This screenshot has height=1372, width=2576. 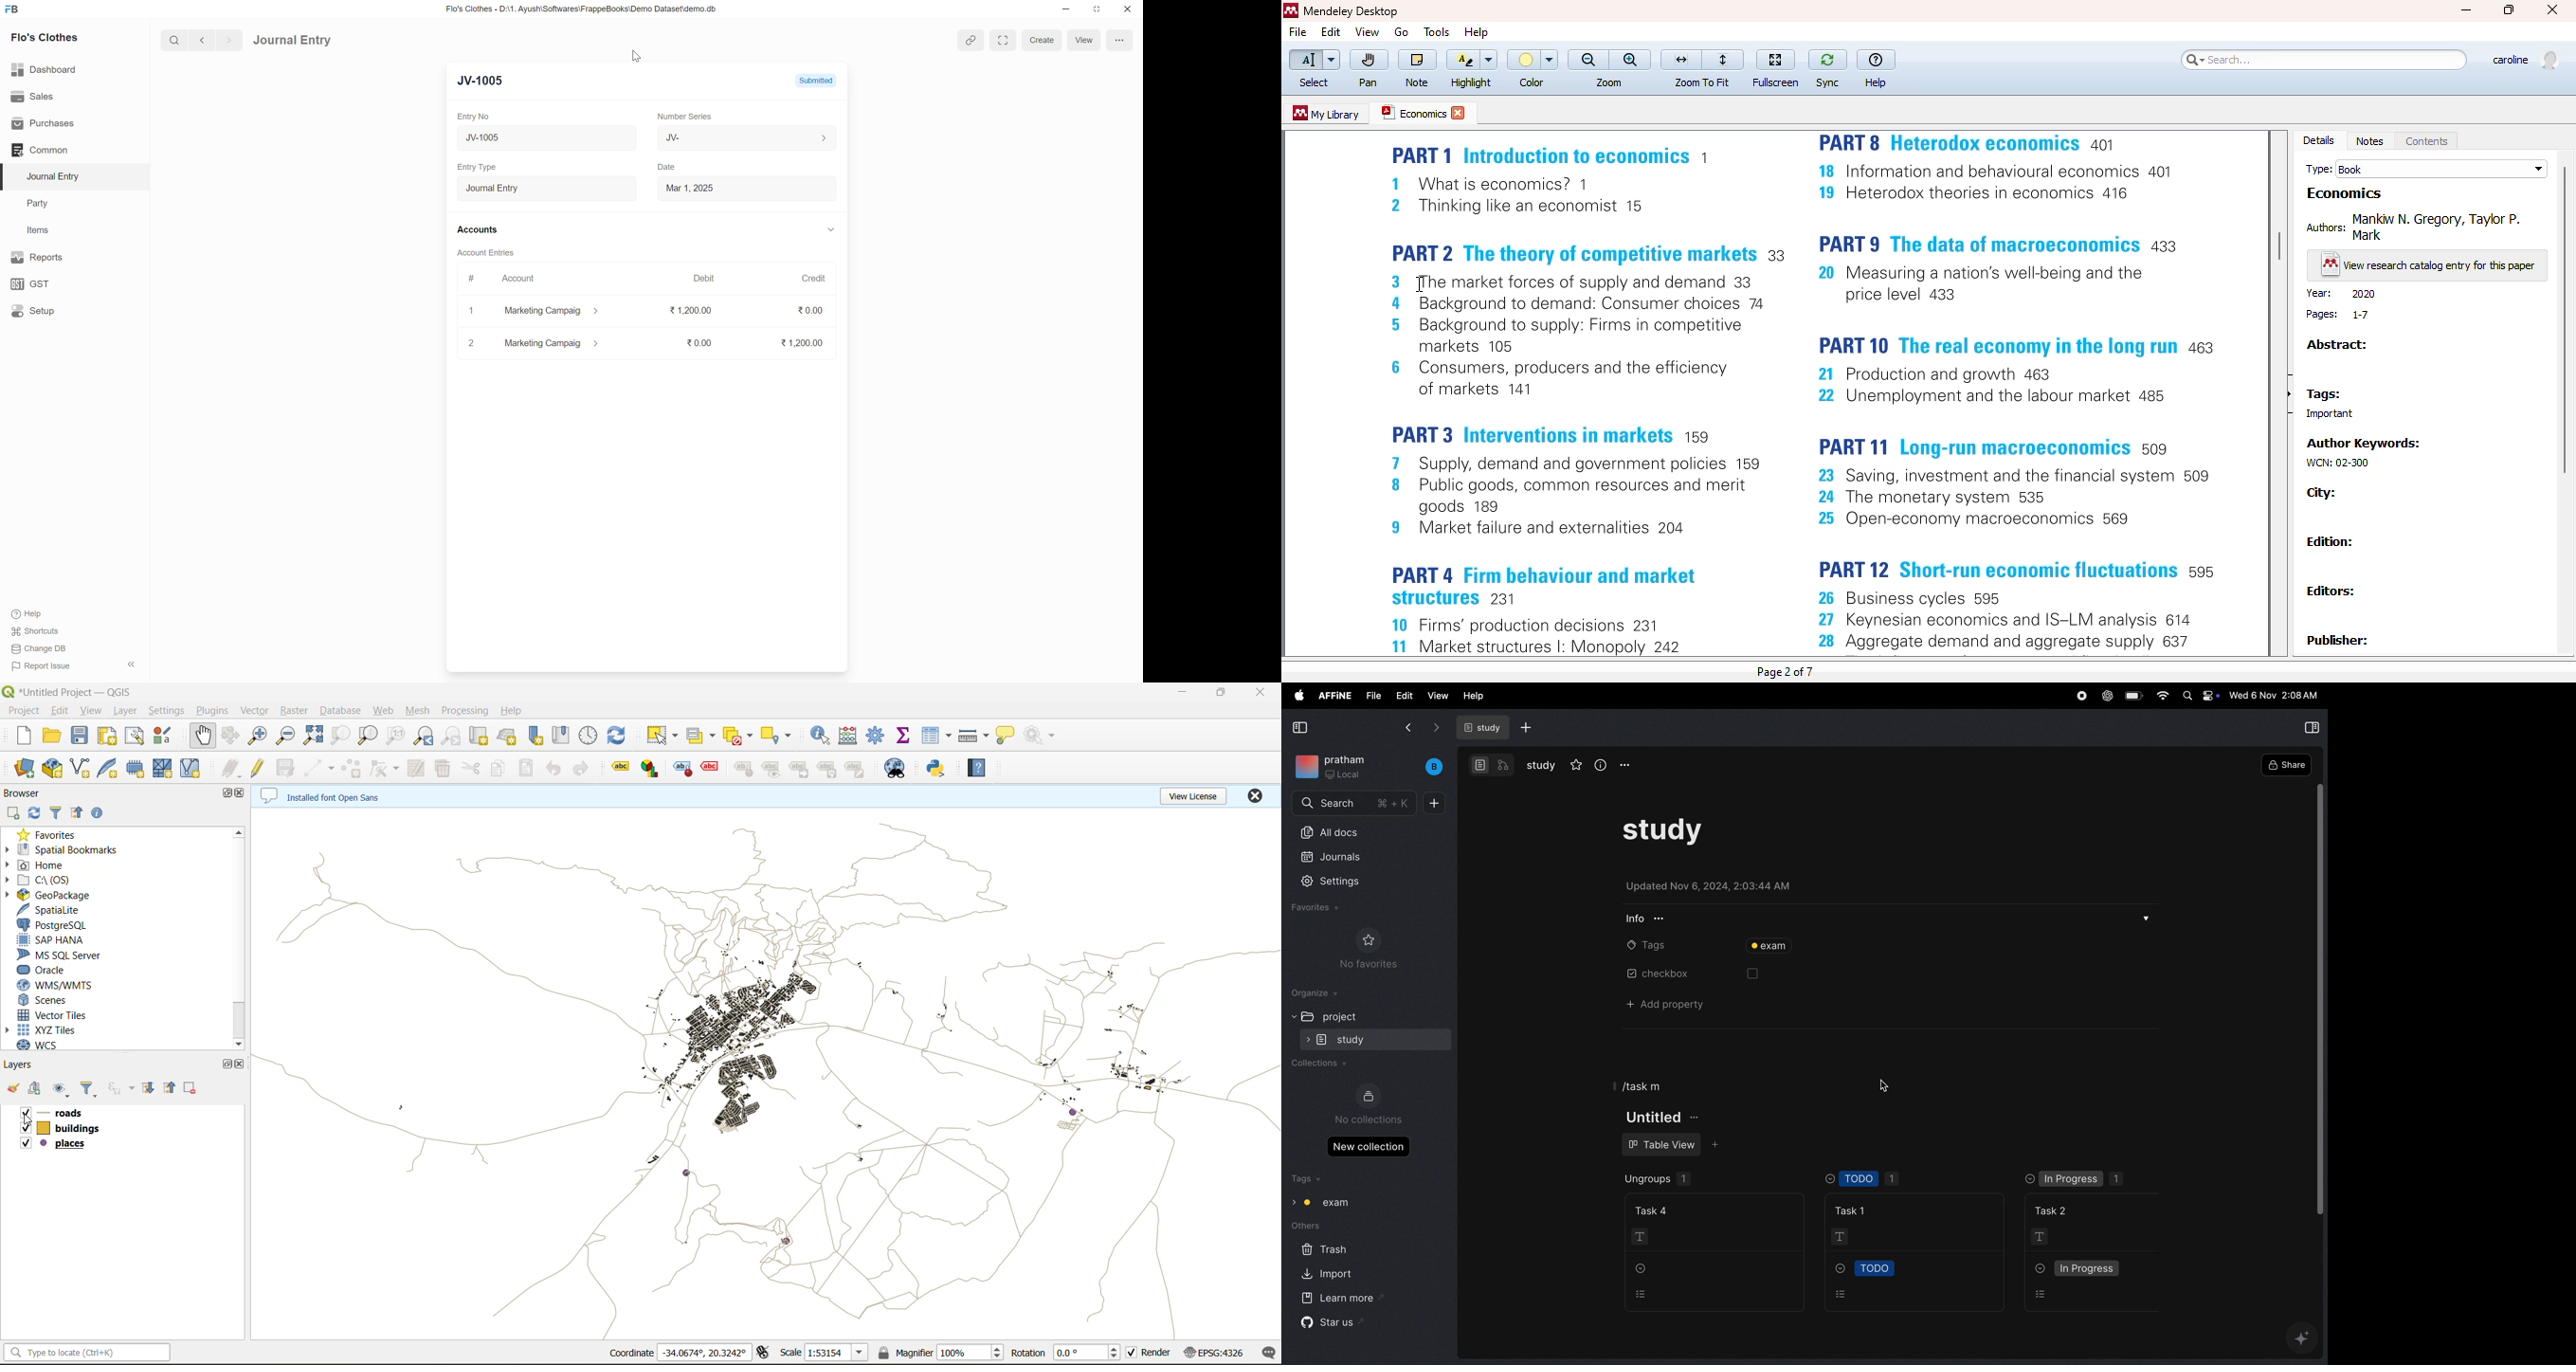 I want to click on Setup, so click(x=33, y=310).